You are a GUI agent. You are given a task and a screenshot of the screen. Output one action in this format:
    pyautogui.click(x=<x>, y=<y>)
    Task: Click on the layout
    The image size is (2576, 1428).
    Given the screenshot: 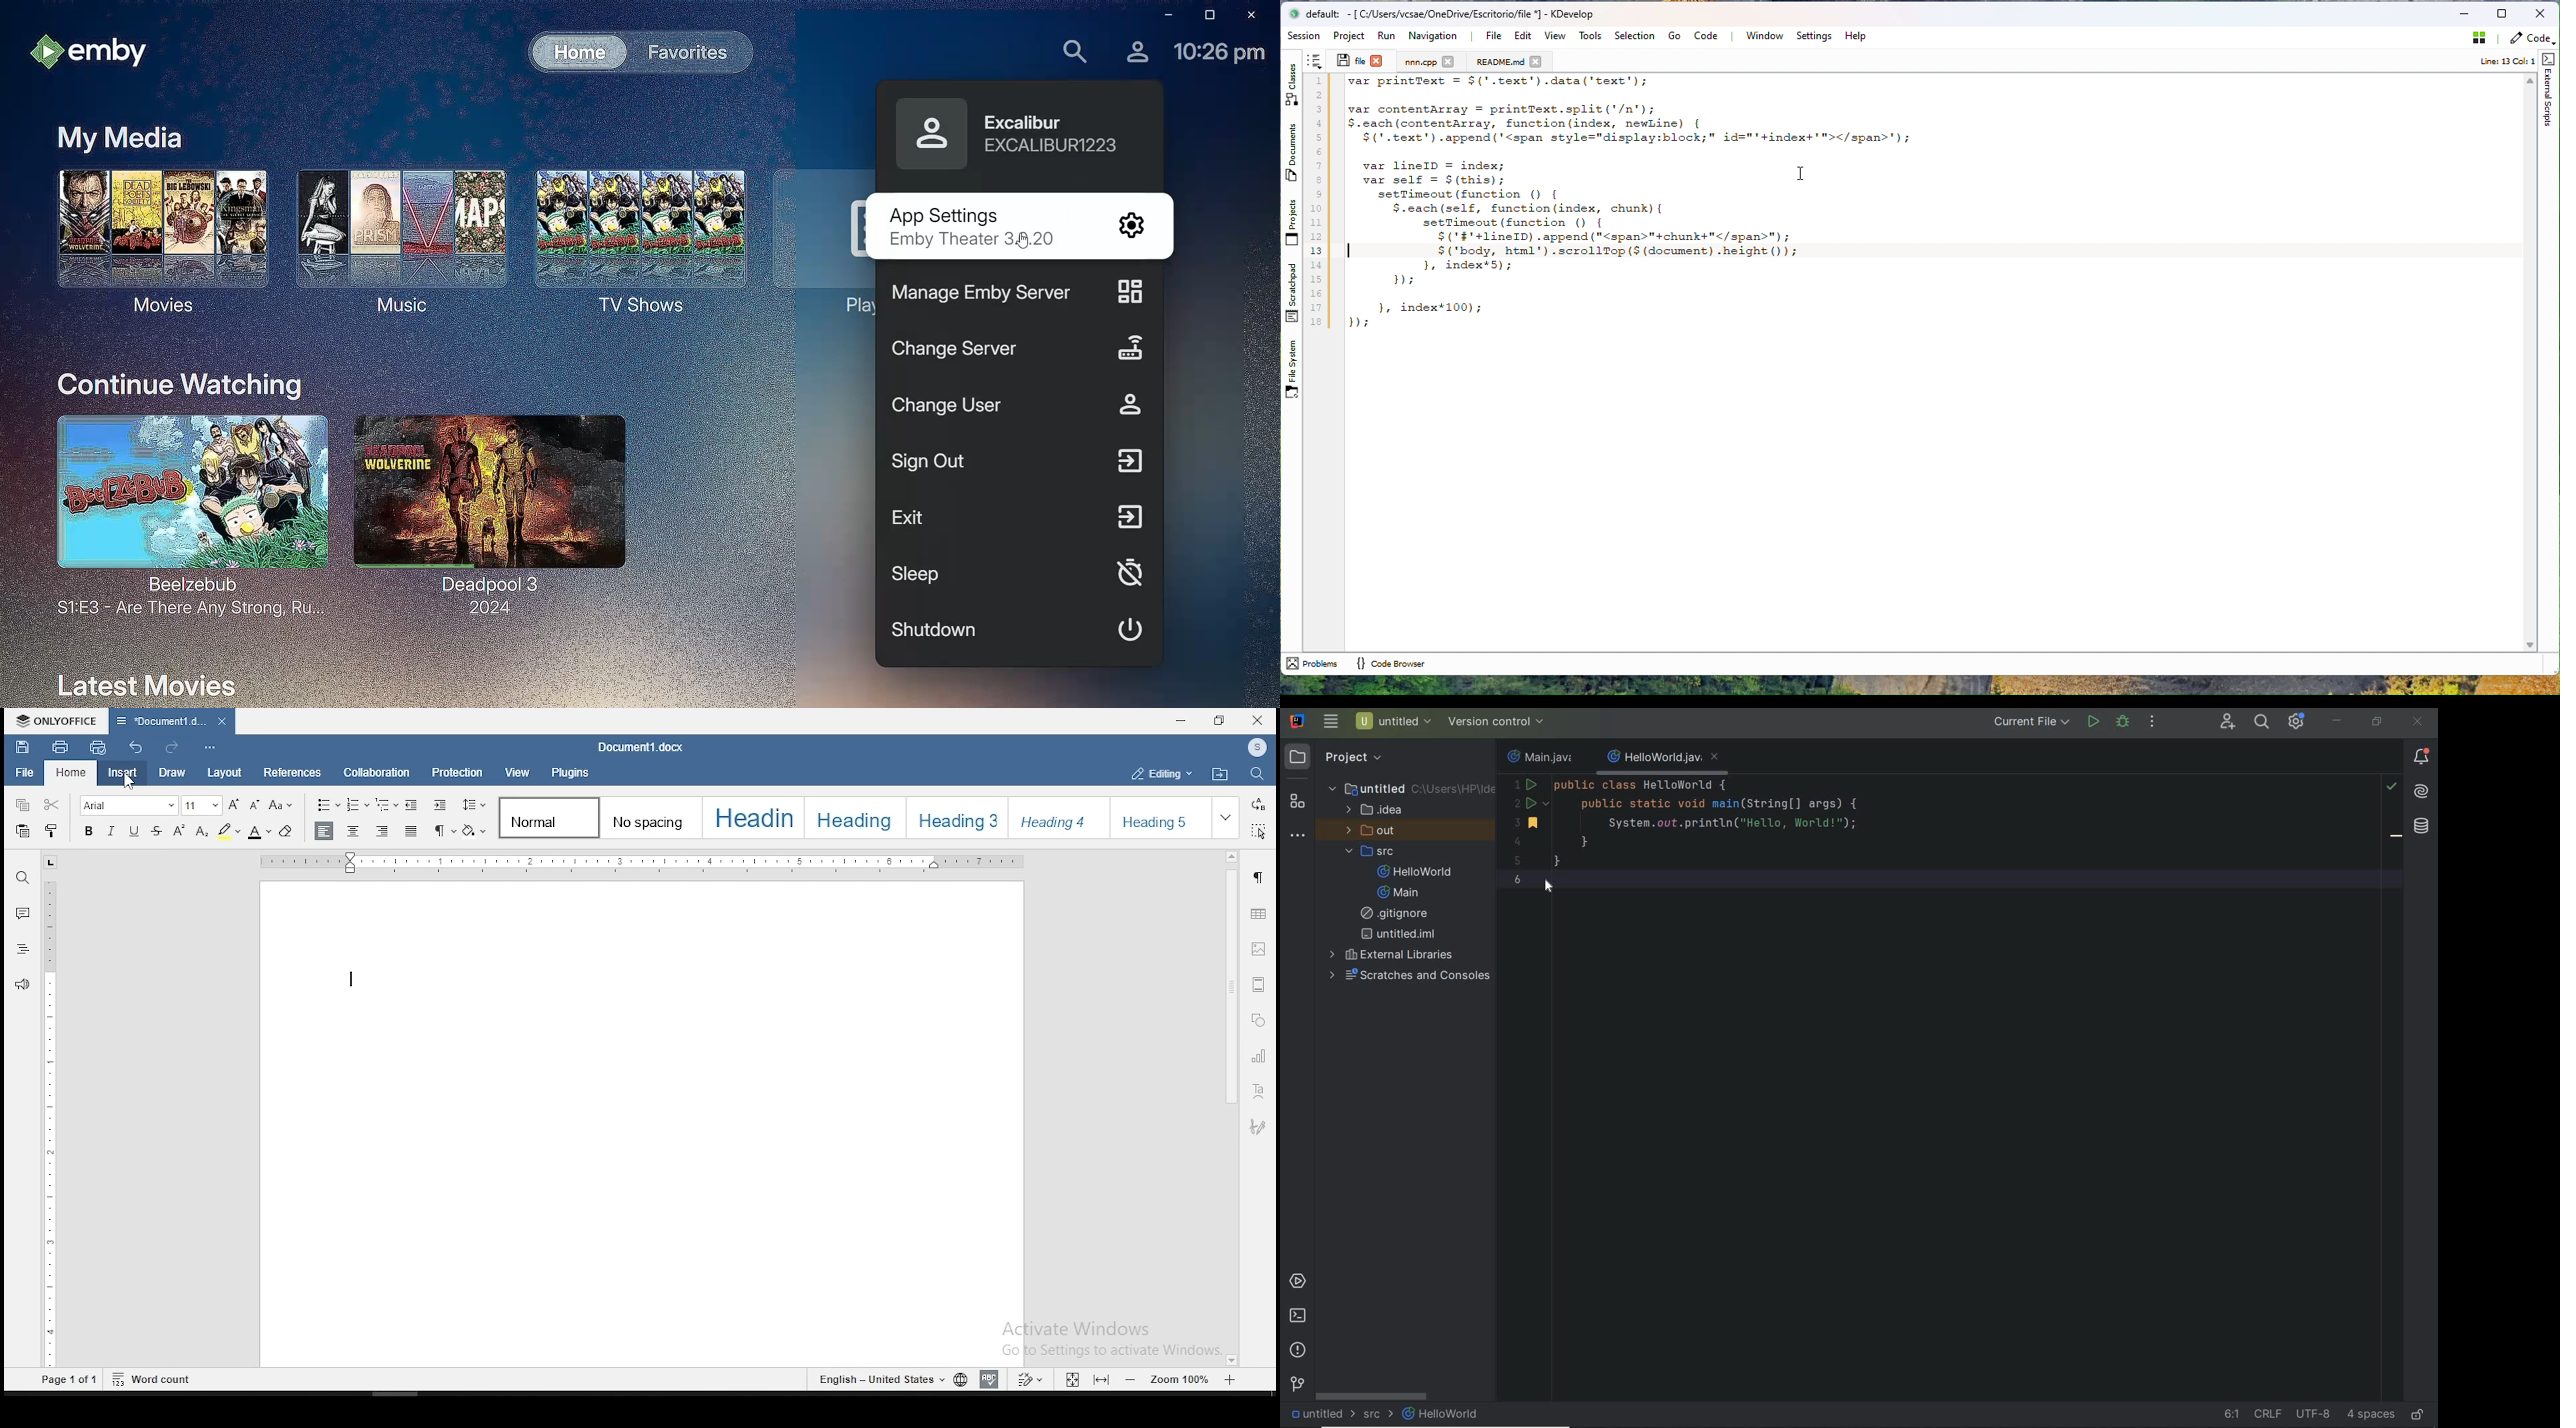 What is the action you would take?
    pyautogui.click(x=223, y=773)
    